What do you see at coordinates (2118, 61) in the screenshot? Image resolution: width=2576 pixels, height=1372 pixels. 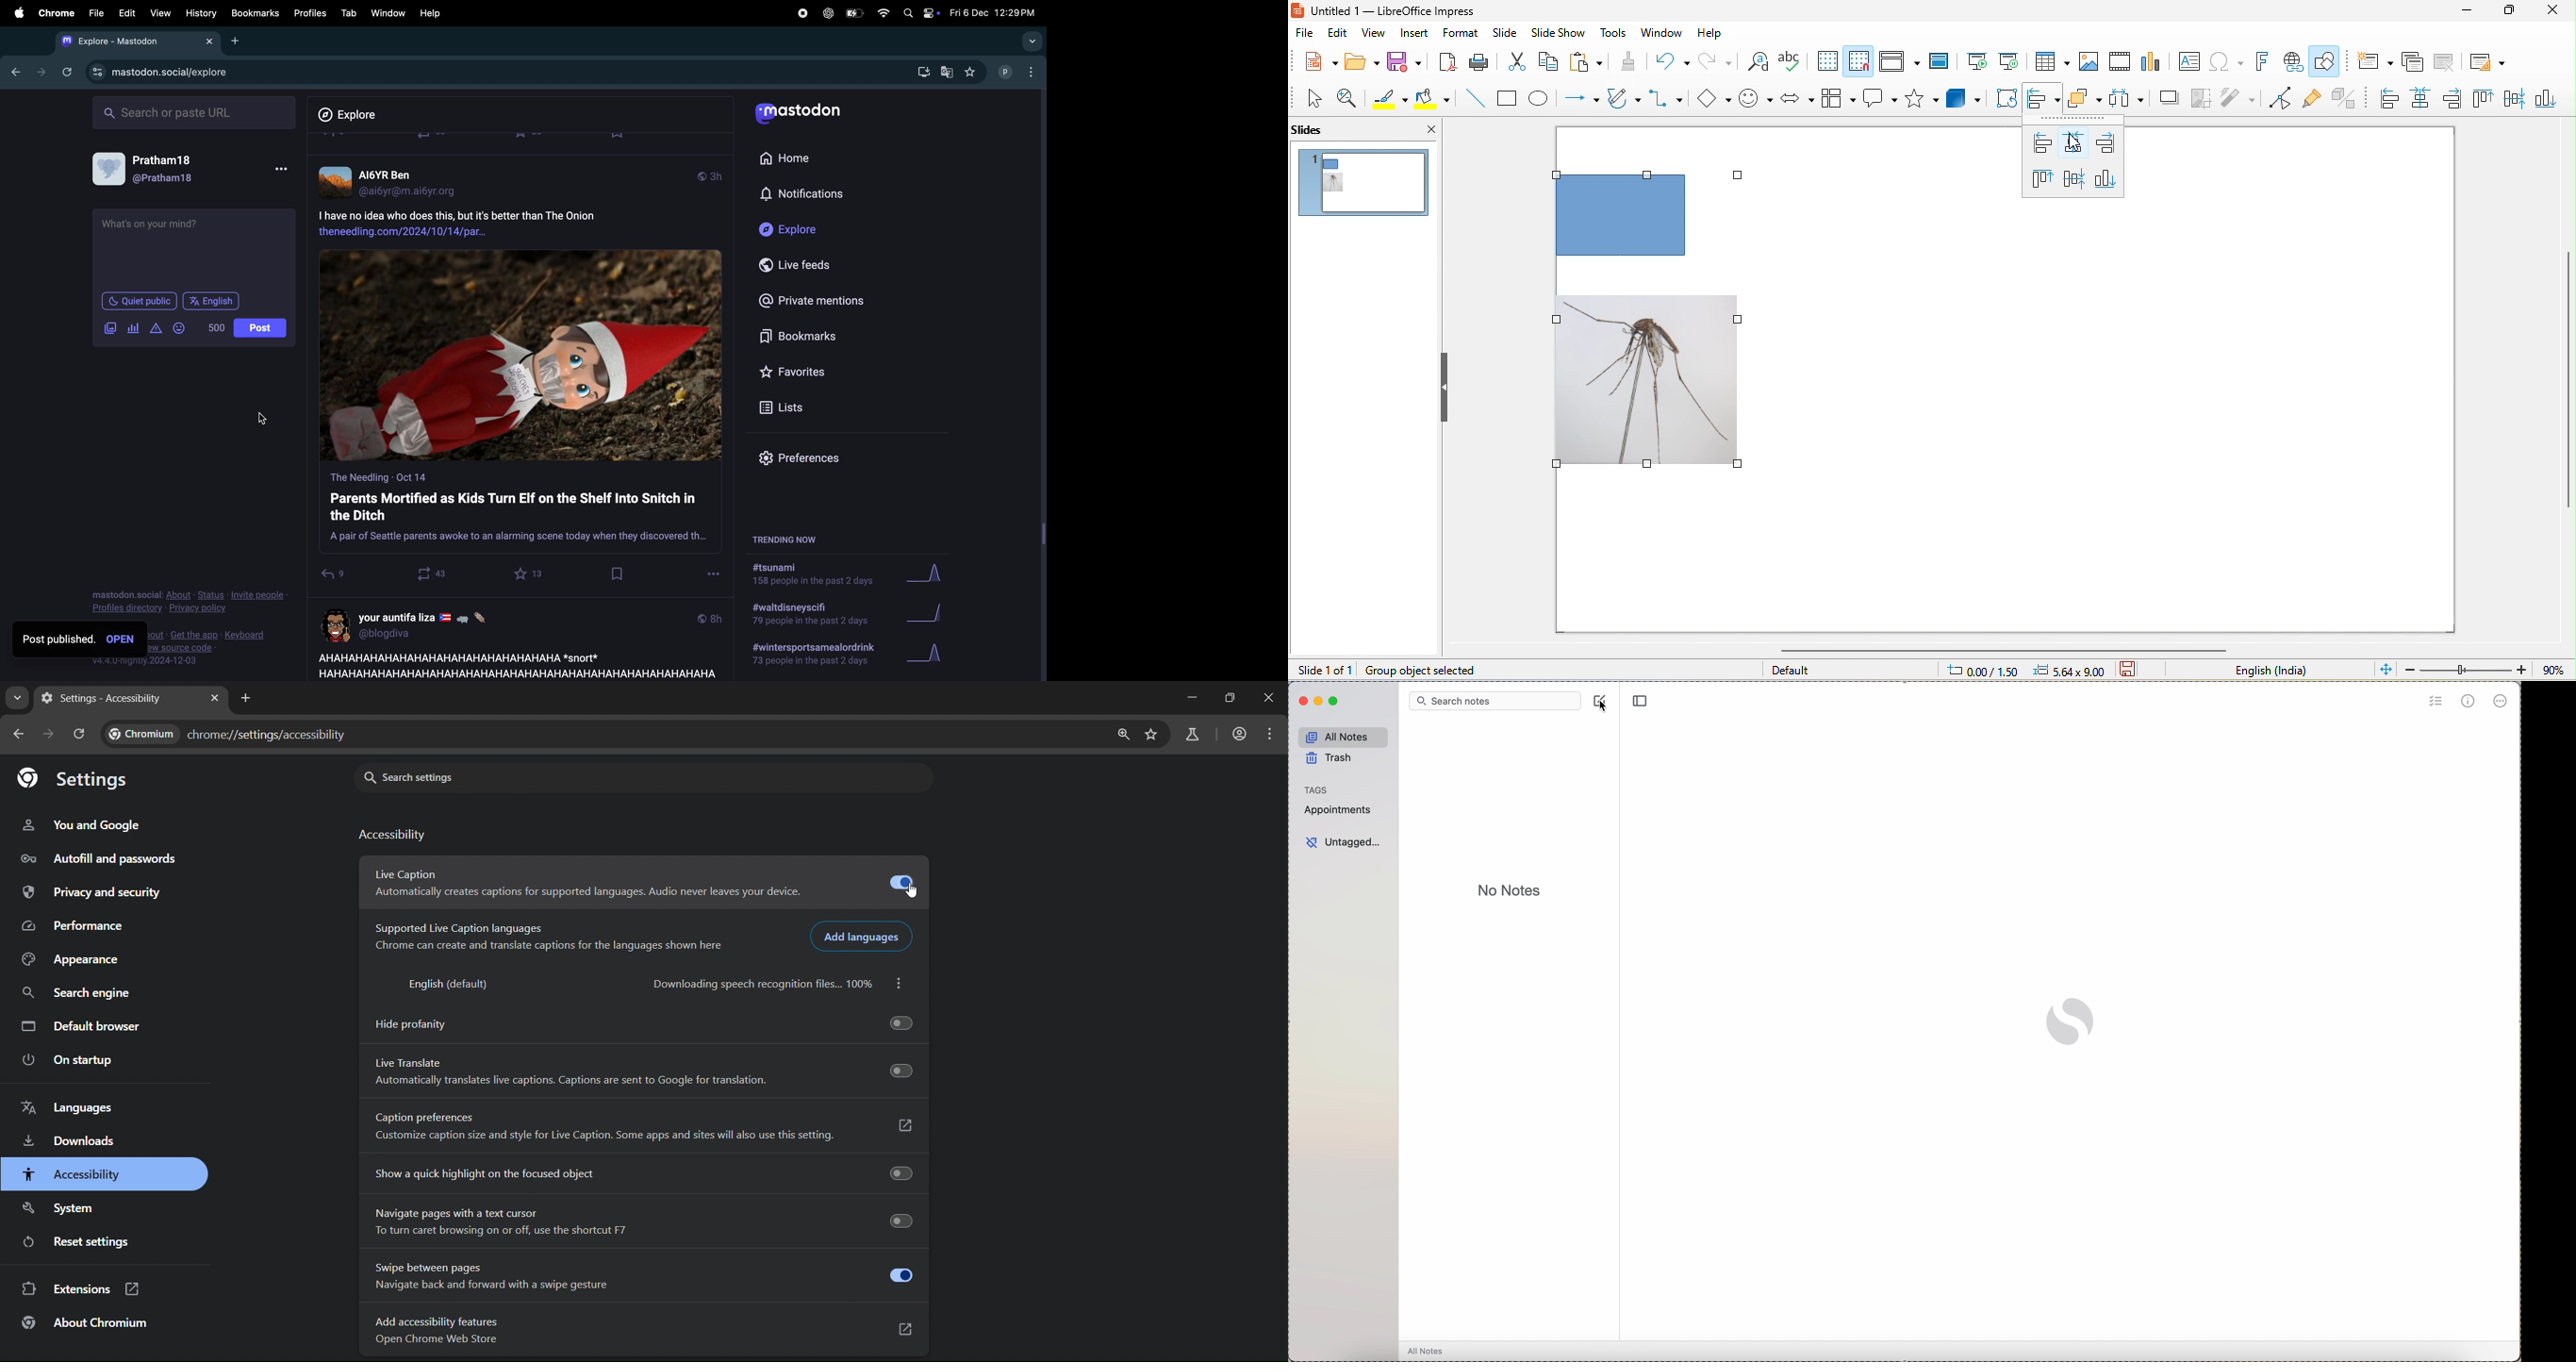 I see `video` at bounding box center [2118, 61].